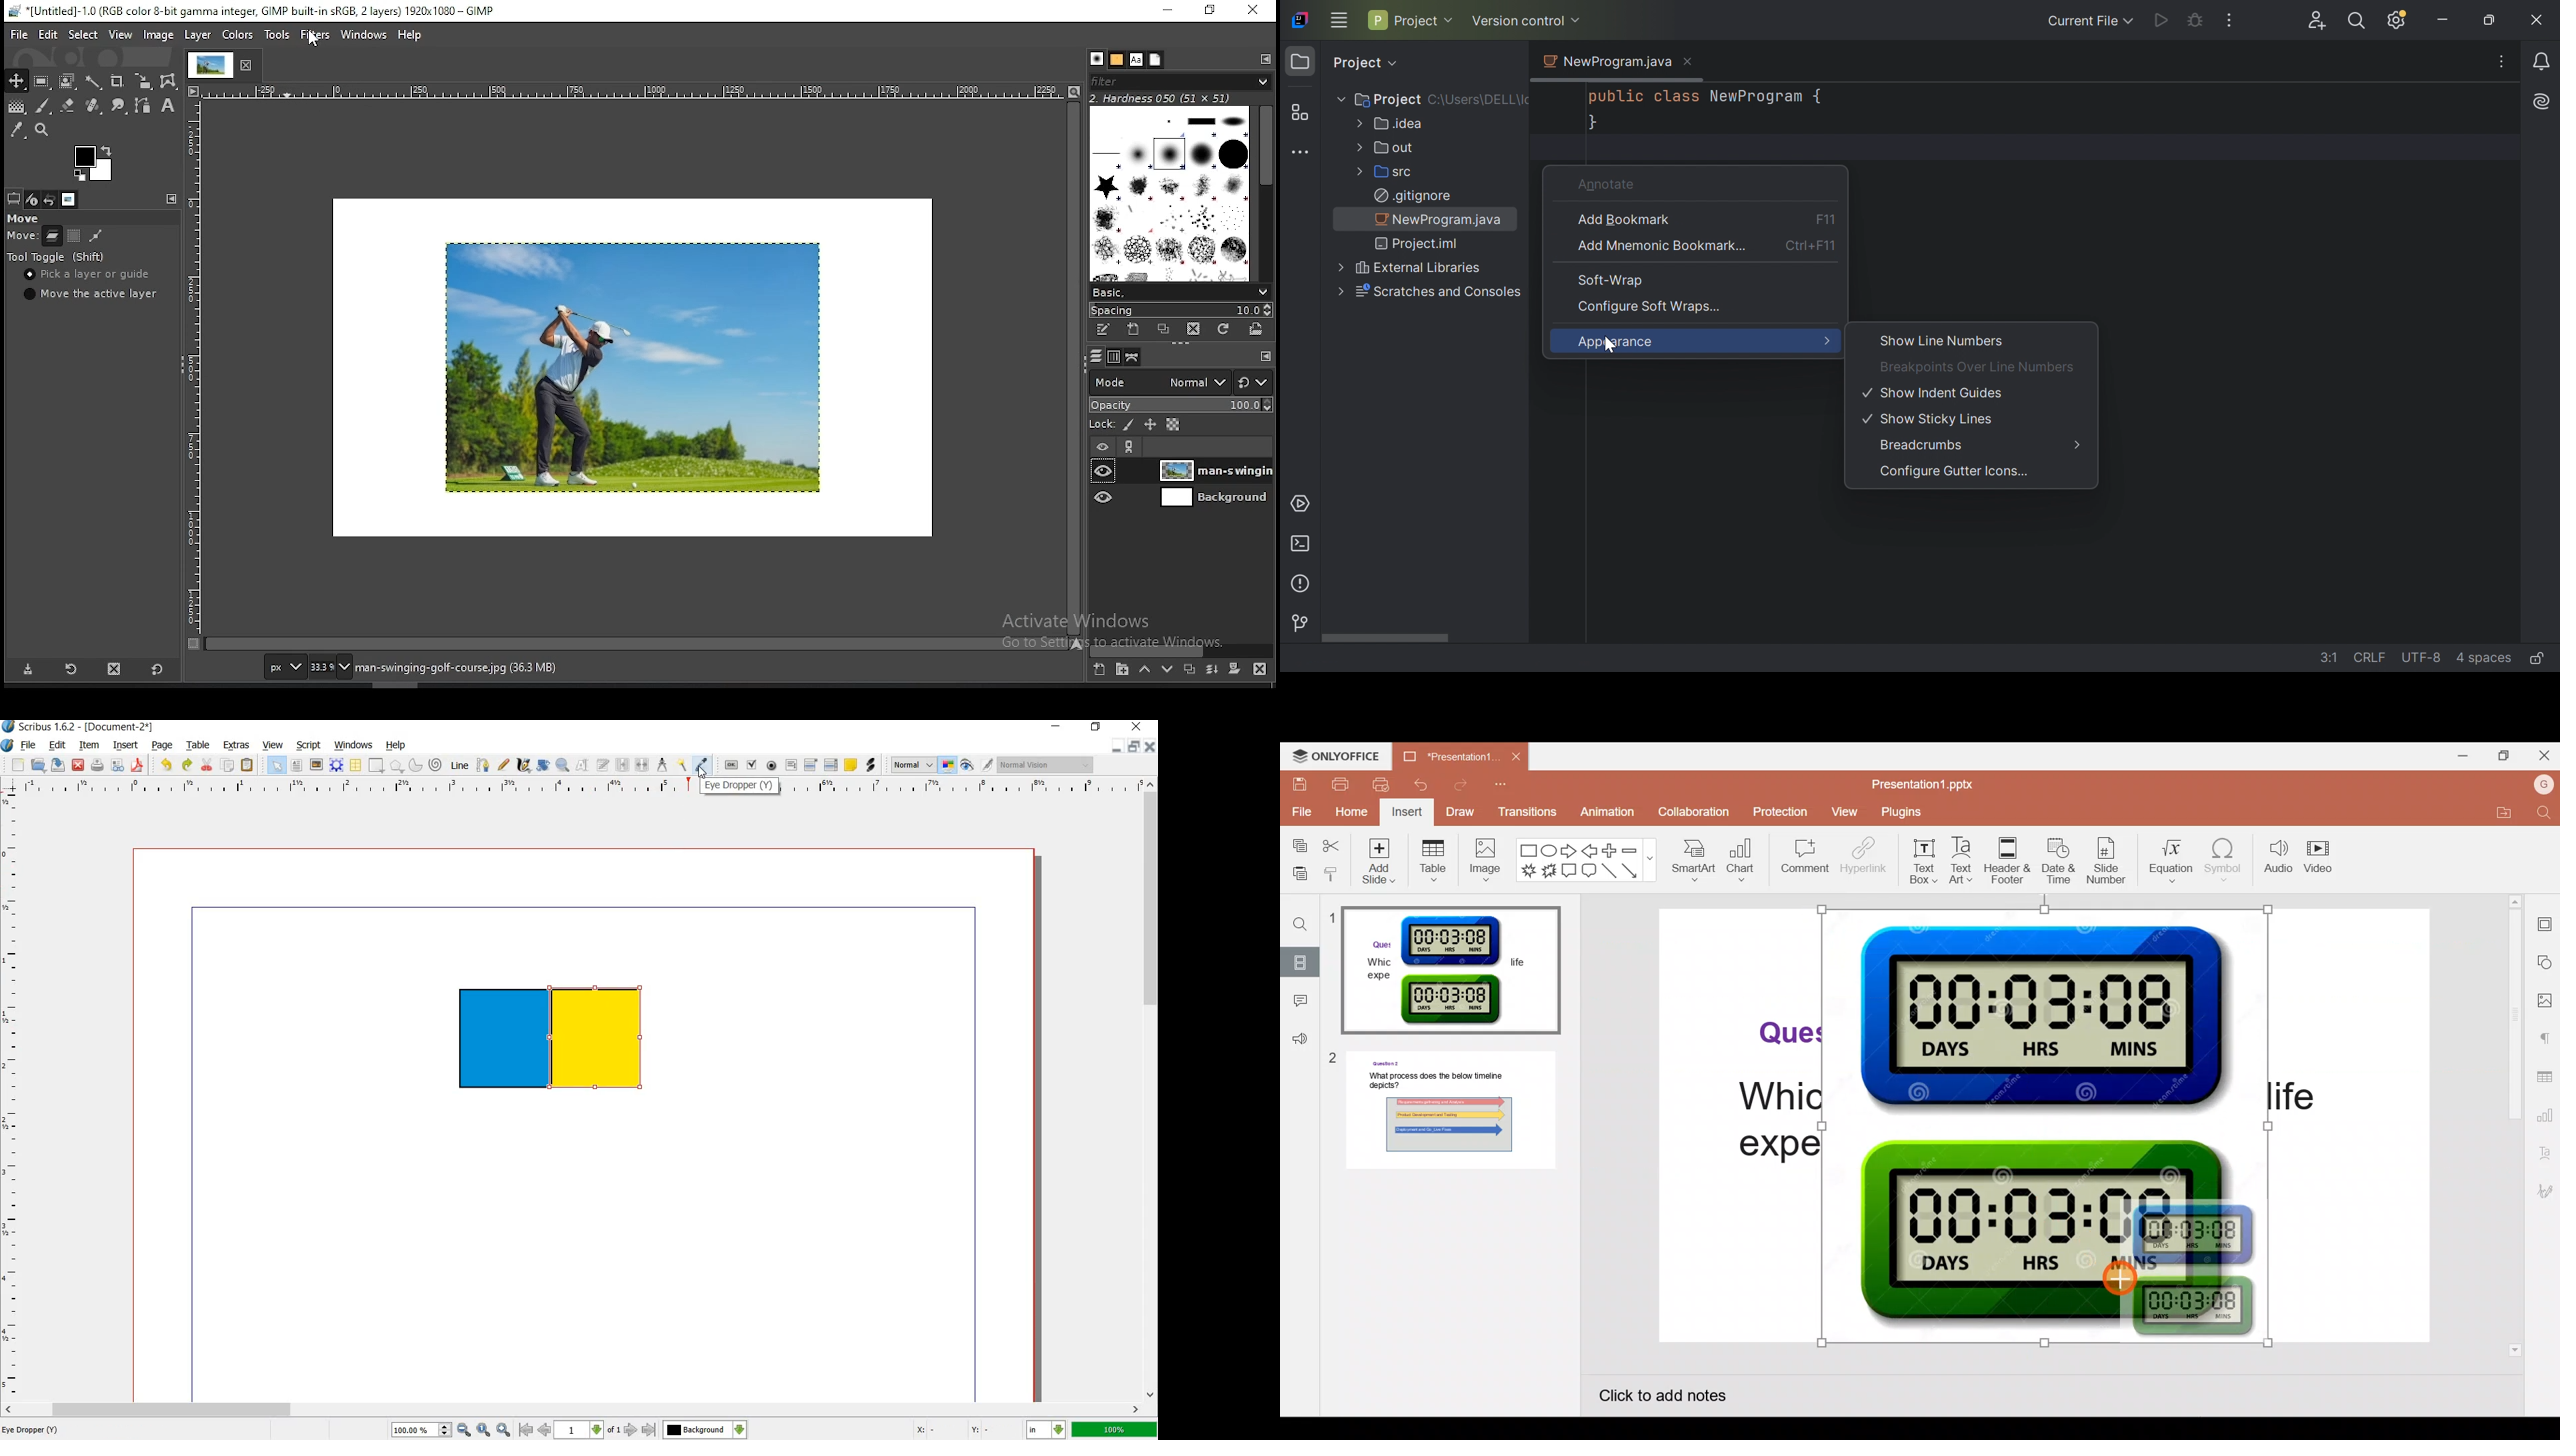 Image resolution: width=2576 pixels, height=1456 pixels. I want to click on link text frame, so click(622, 766).